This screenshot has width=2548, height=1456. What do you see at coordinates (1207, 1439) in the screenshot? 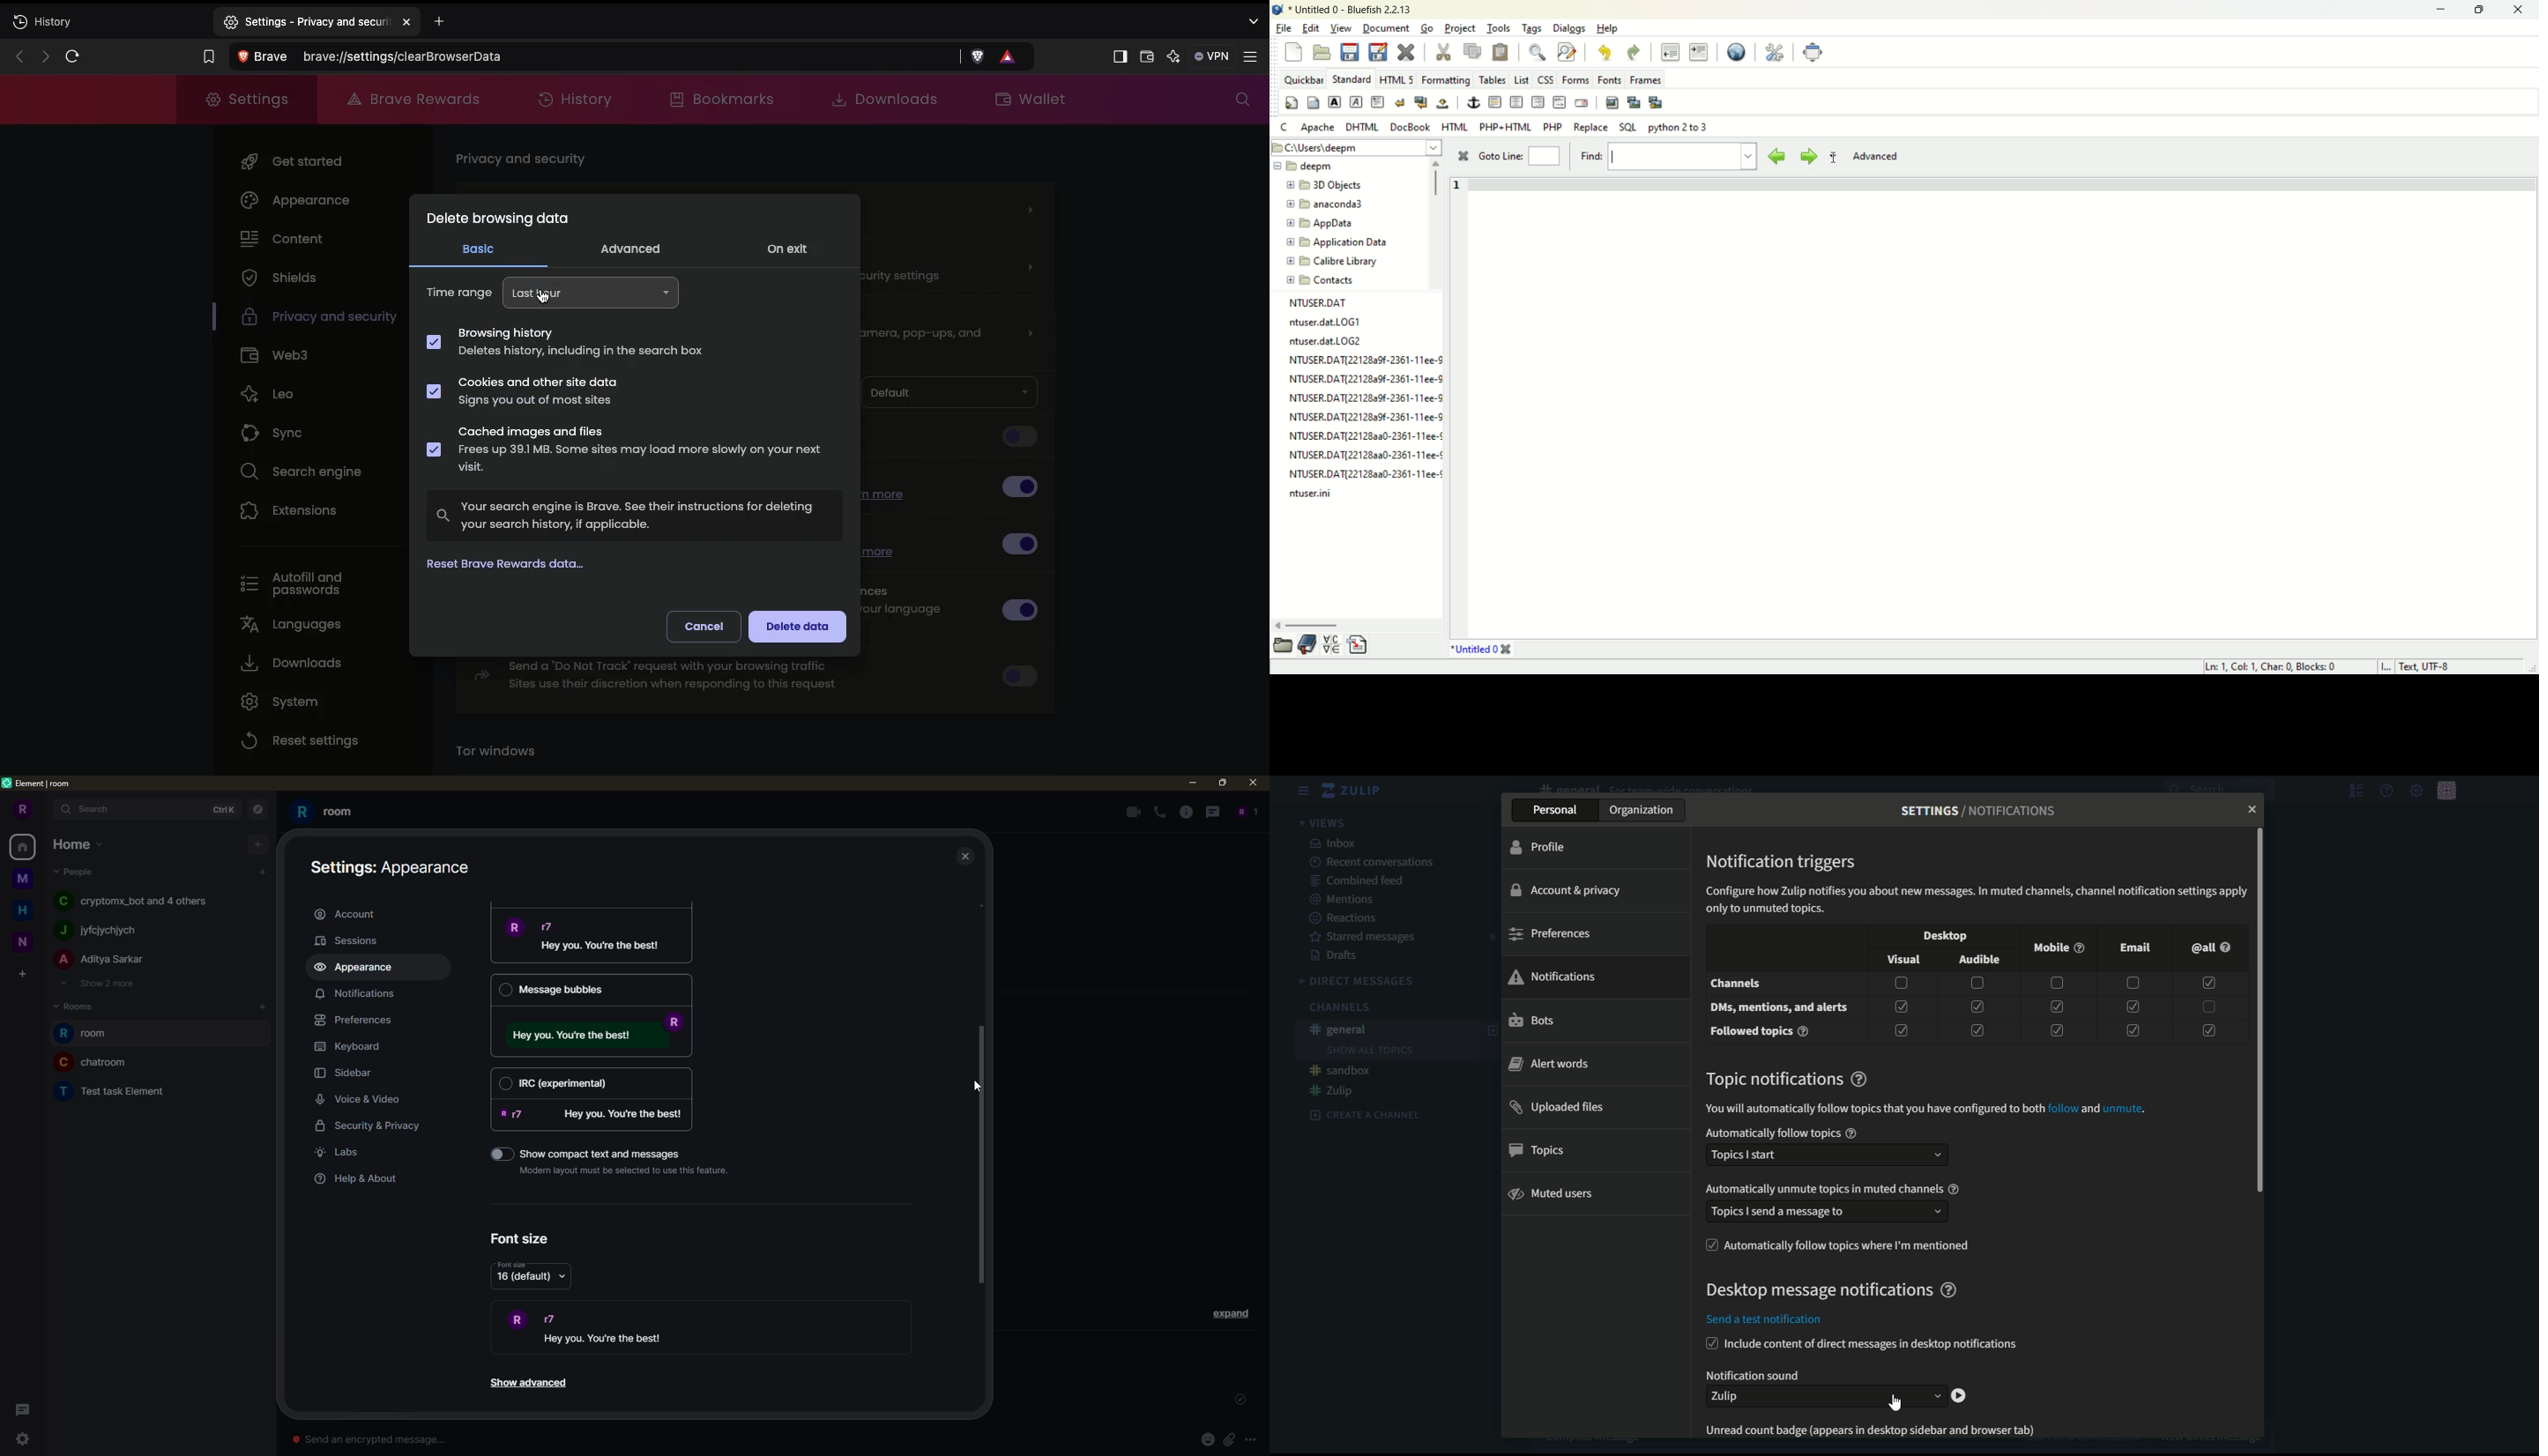
I see `emoji` at bounding box center [1207, 1439].